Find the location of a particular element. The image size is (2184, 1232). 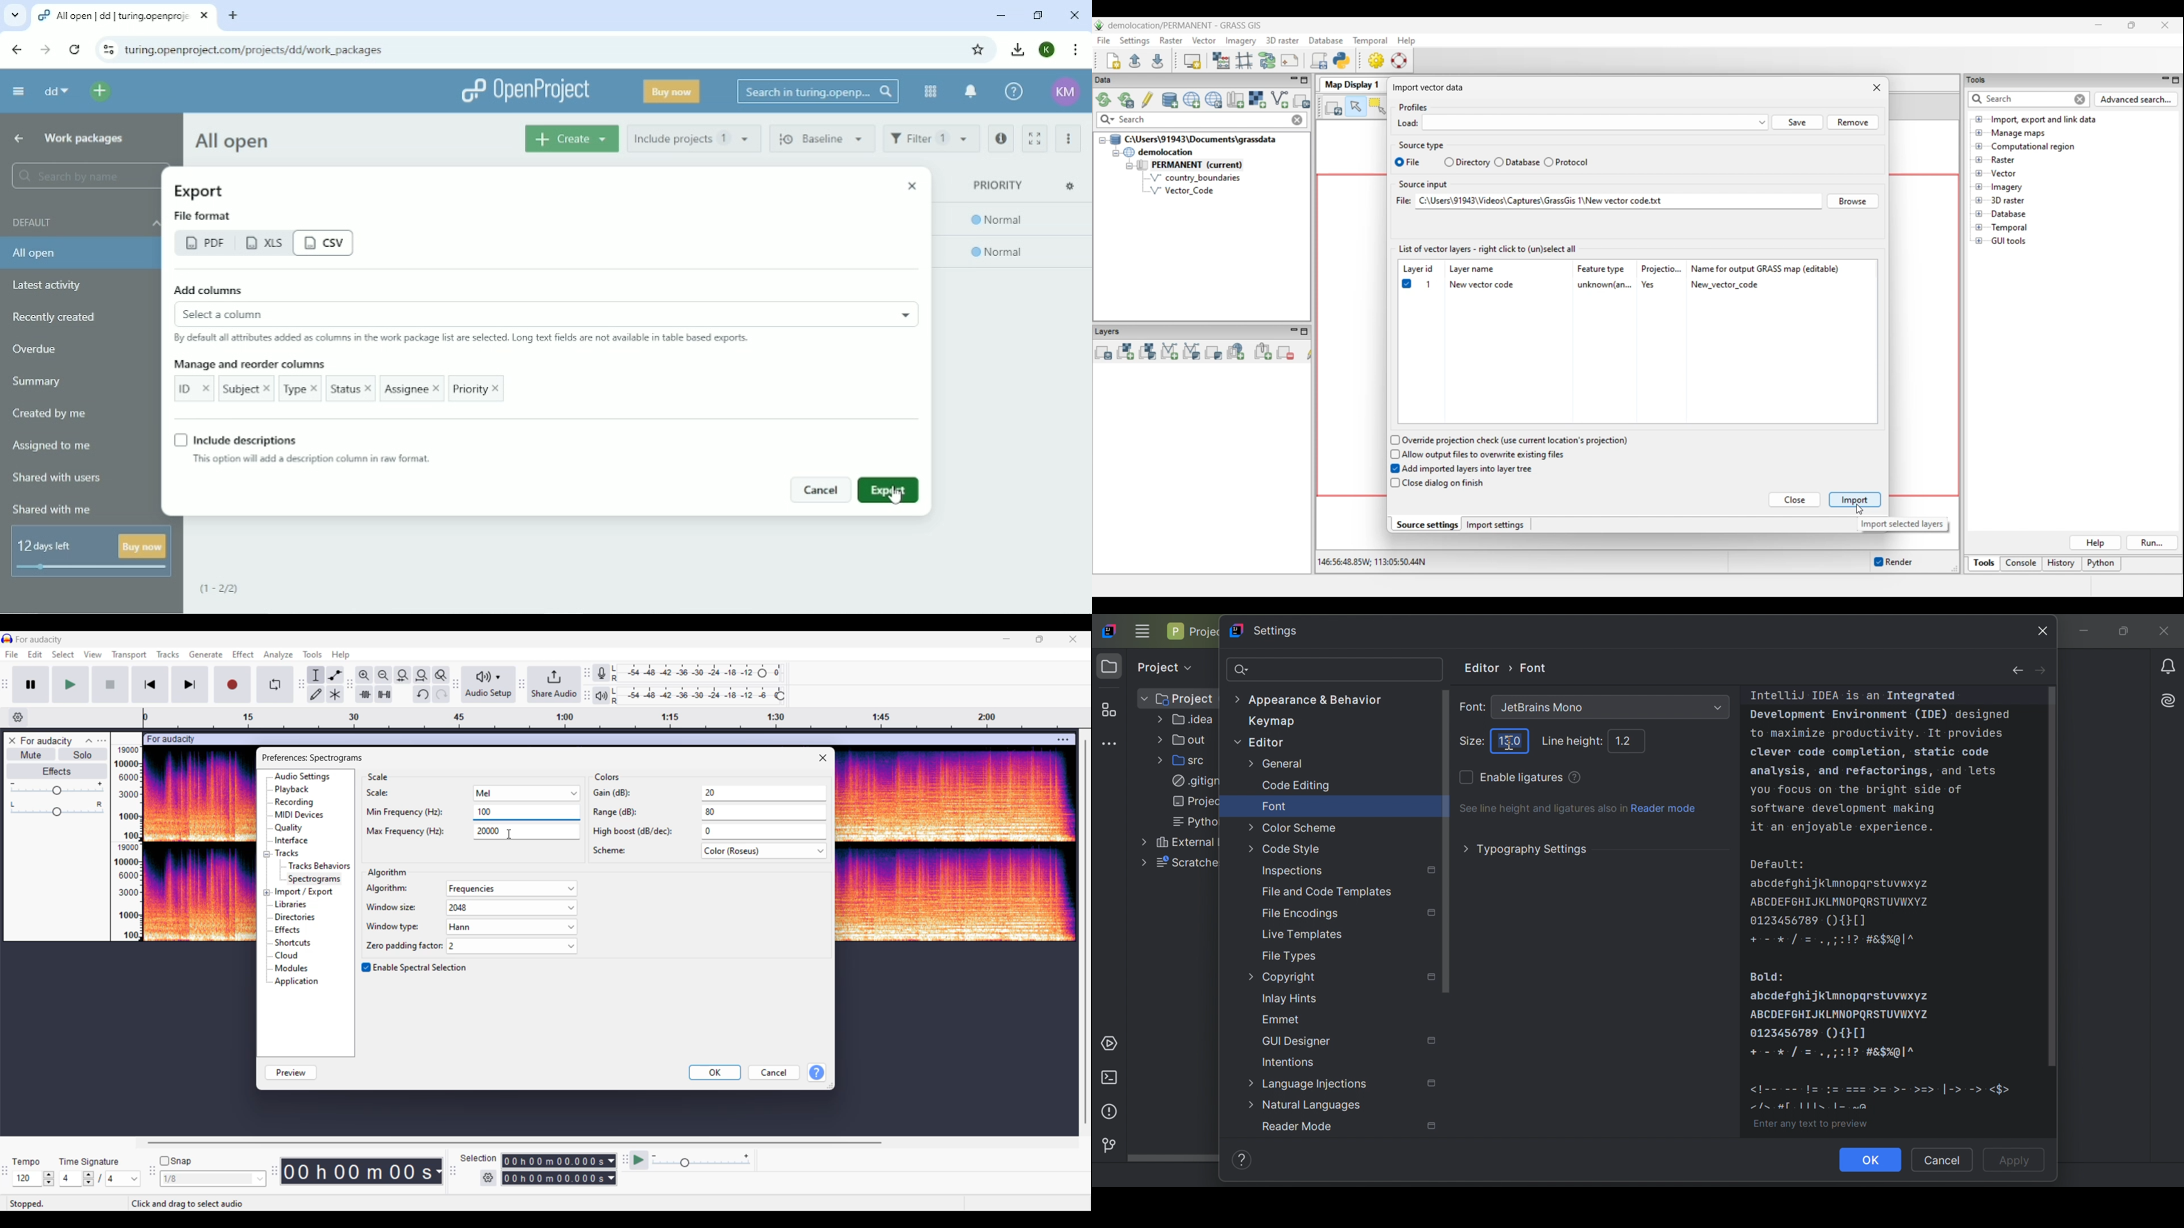

Inlay hints is located at coordinates (1290, 998).